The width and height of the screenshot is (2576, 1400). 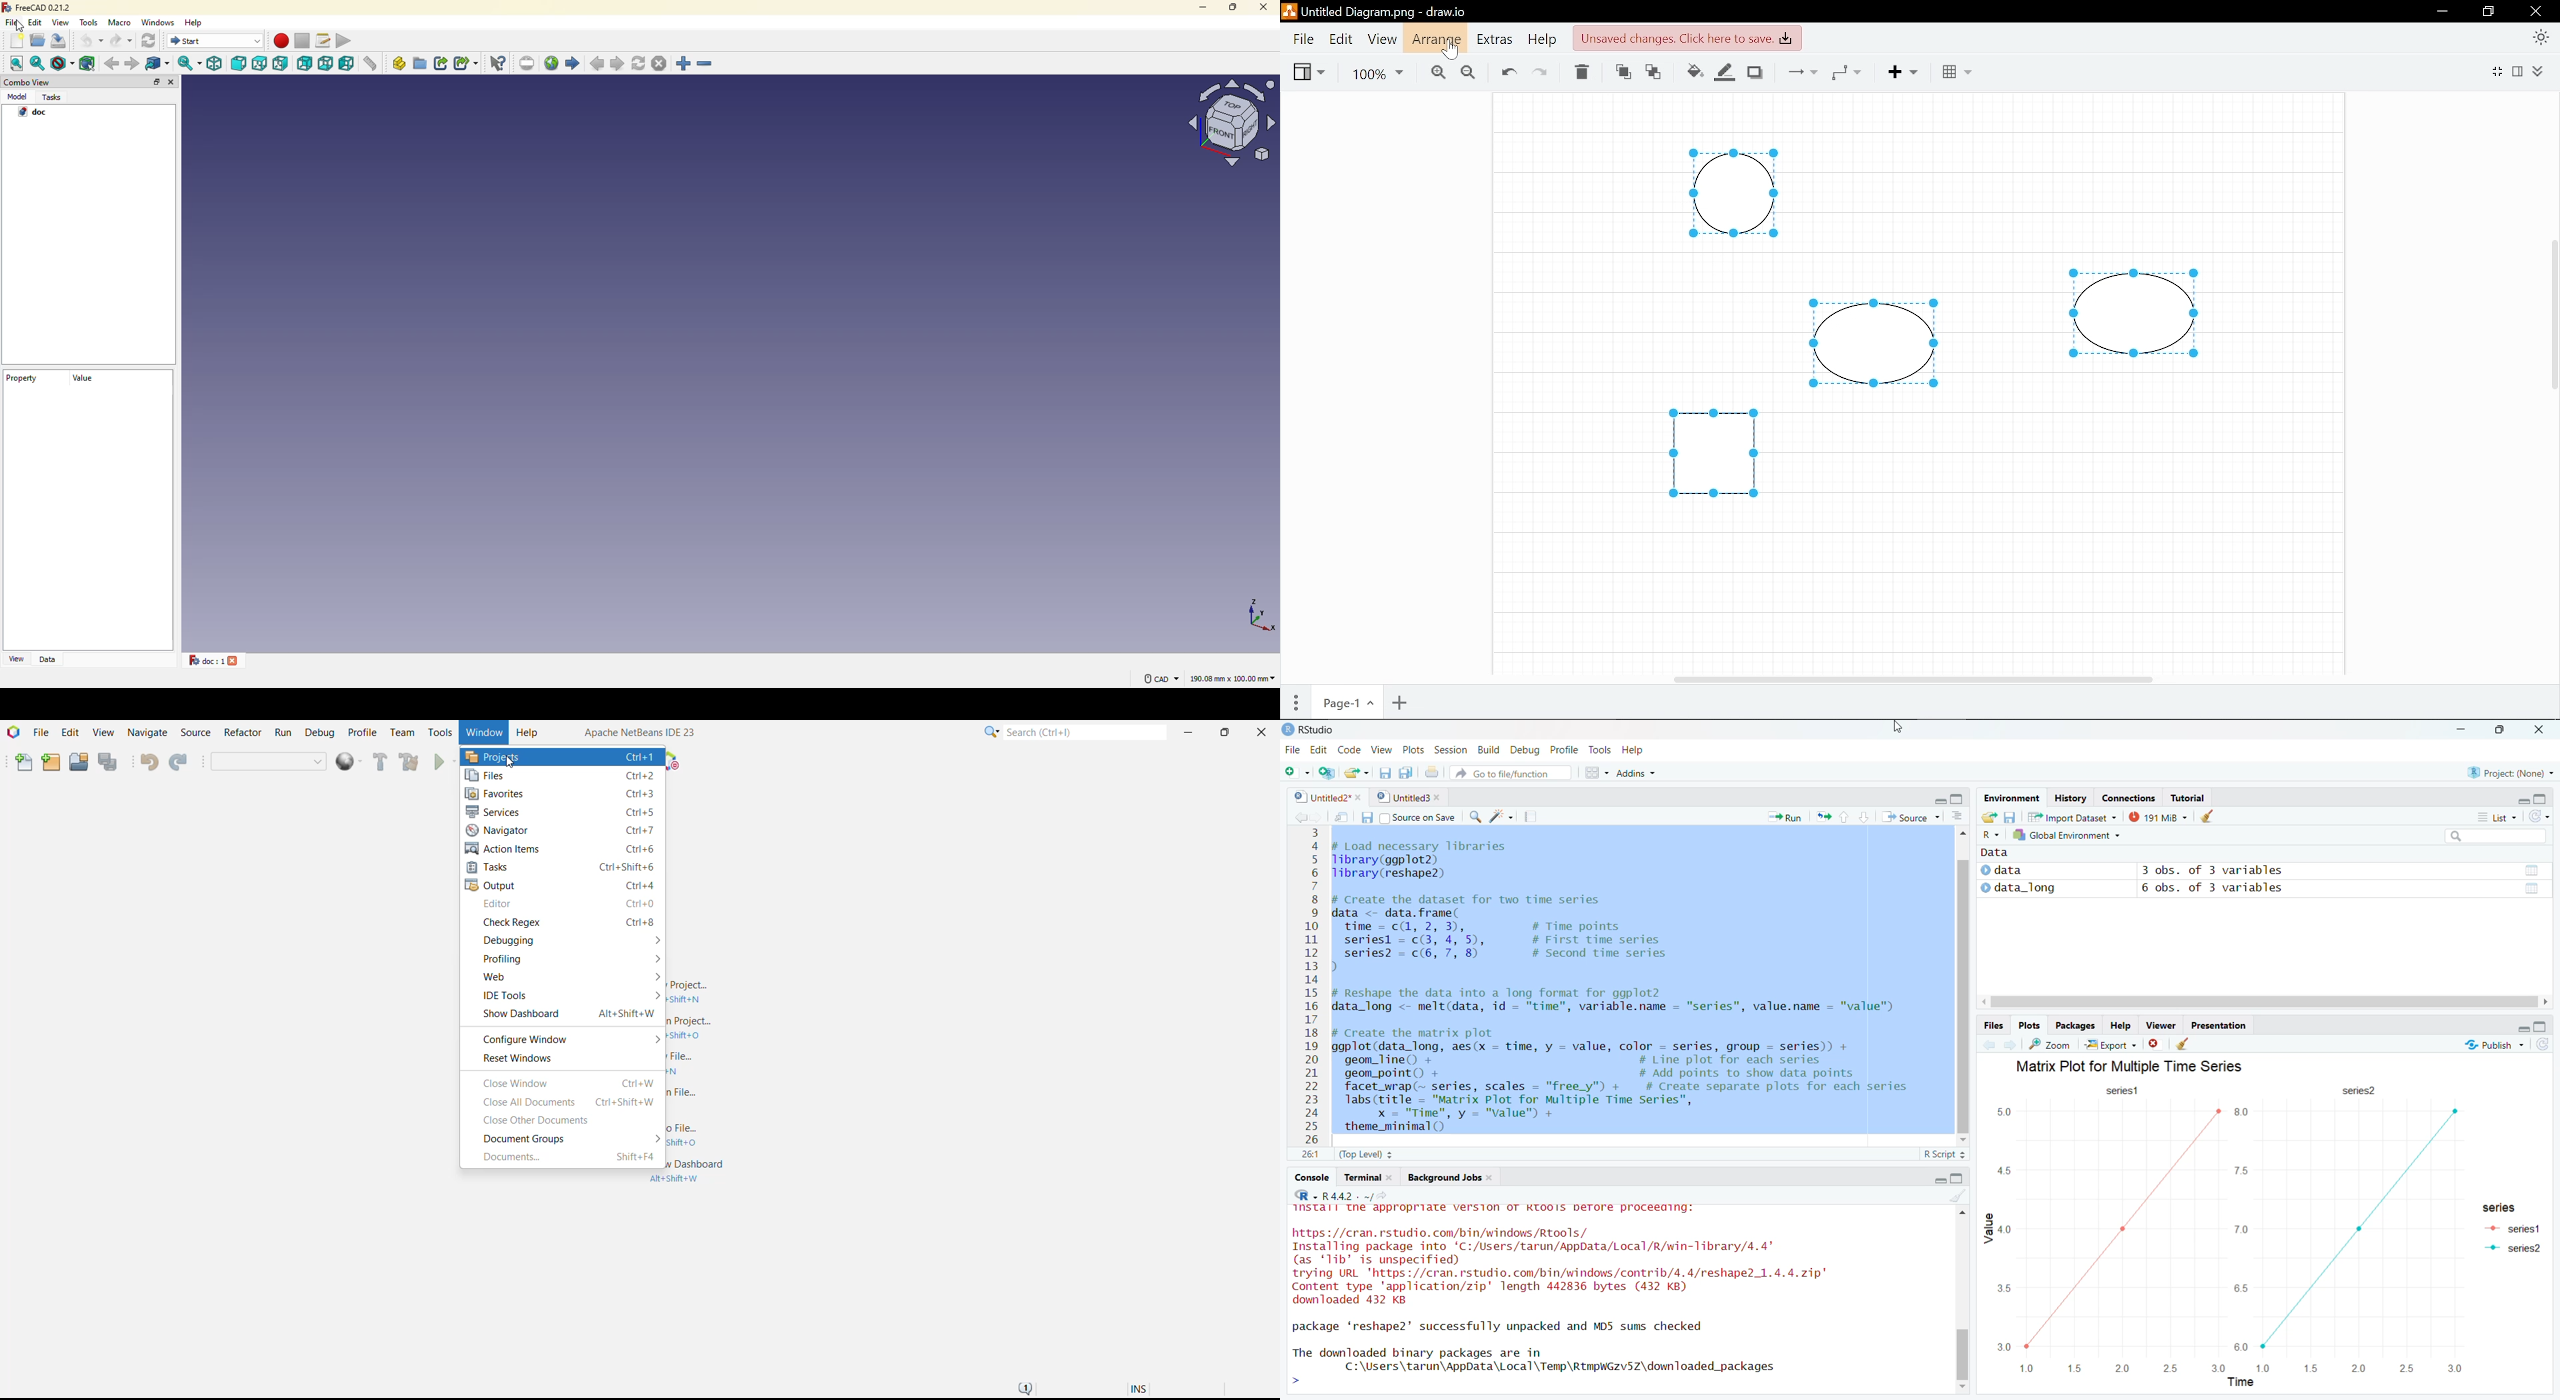 I want to click on Undo, so click(x=1508, y=71).